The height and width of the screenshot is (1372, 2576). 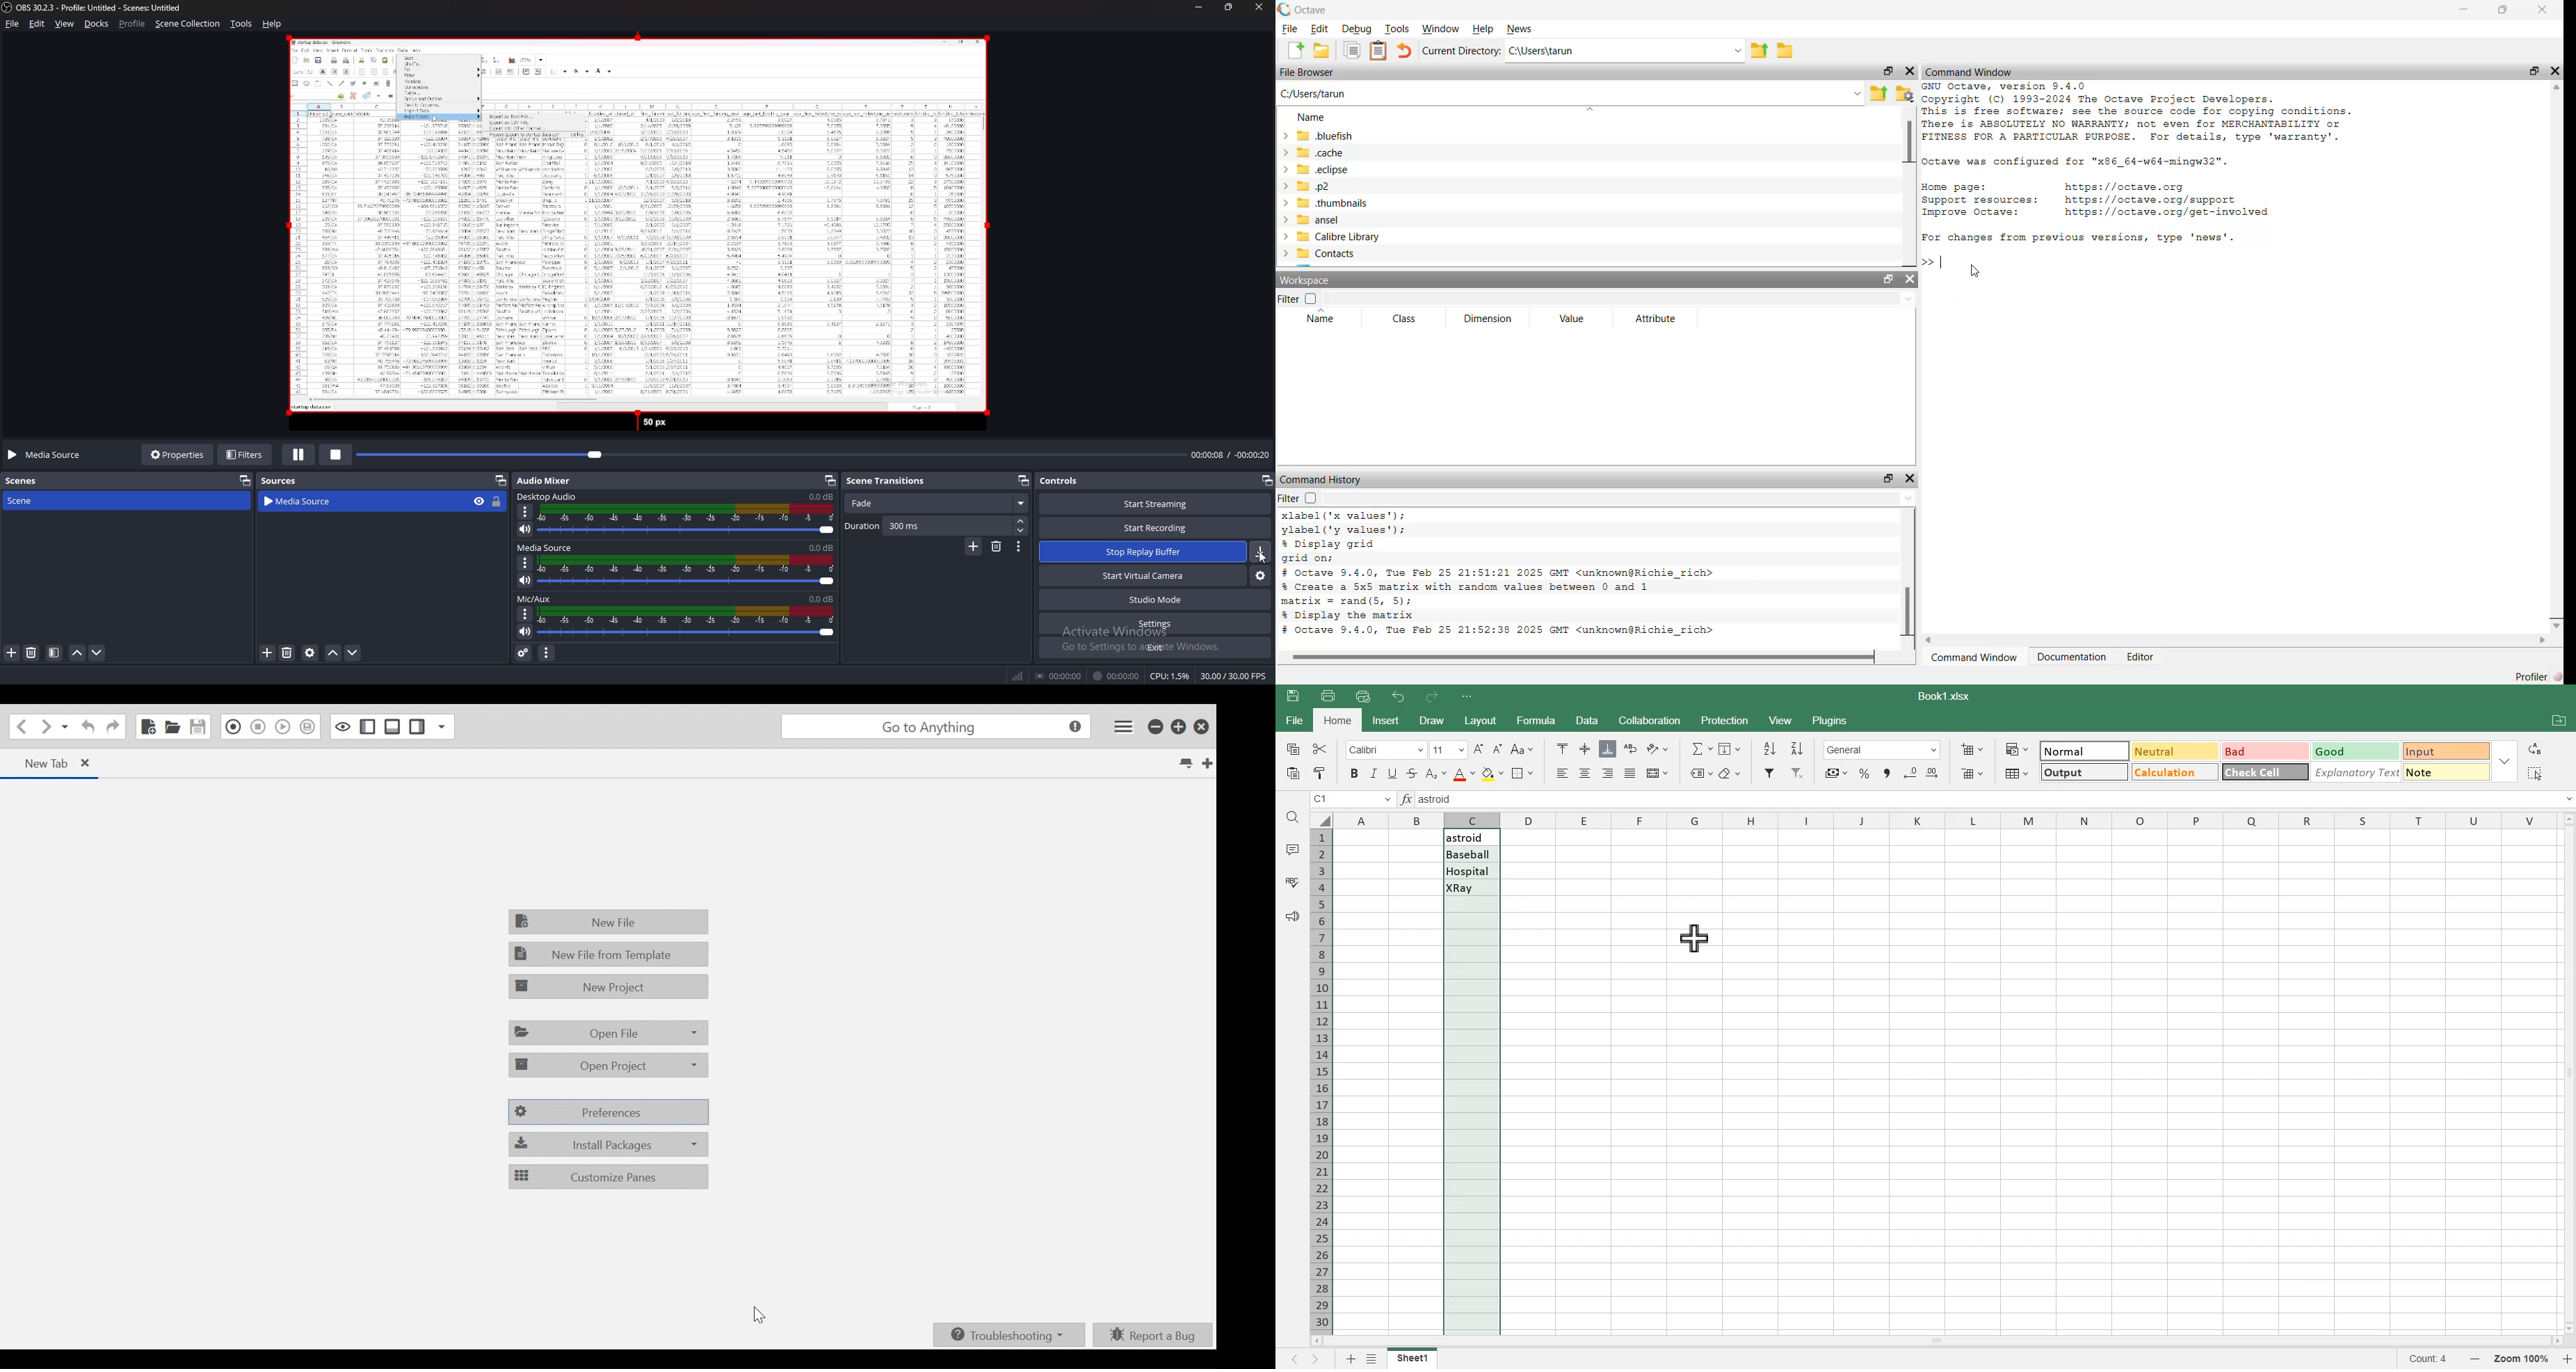 I want to click on lock, so click(x=498, y=502).